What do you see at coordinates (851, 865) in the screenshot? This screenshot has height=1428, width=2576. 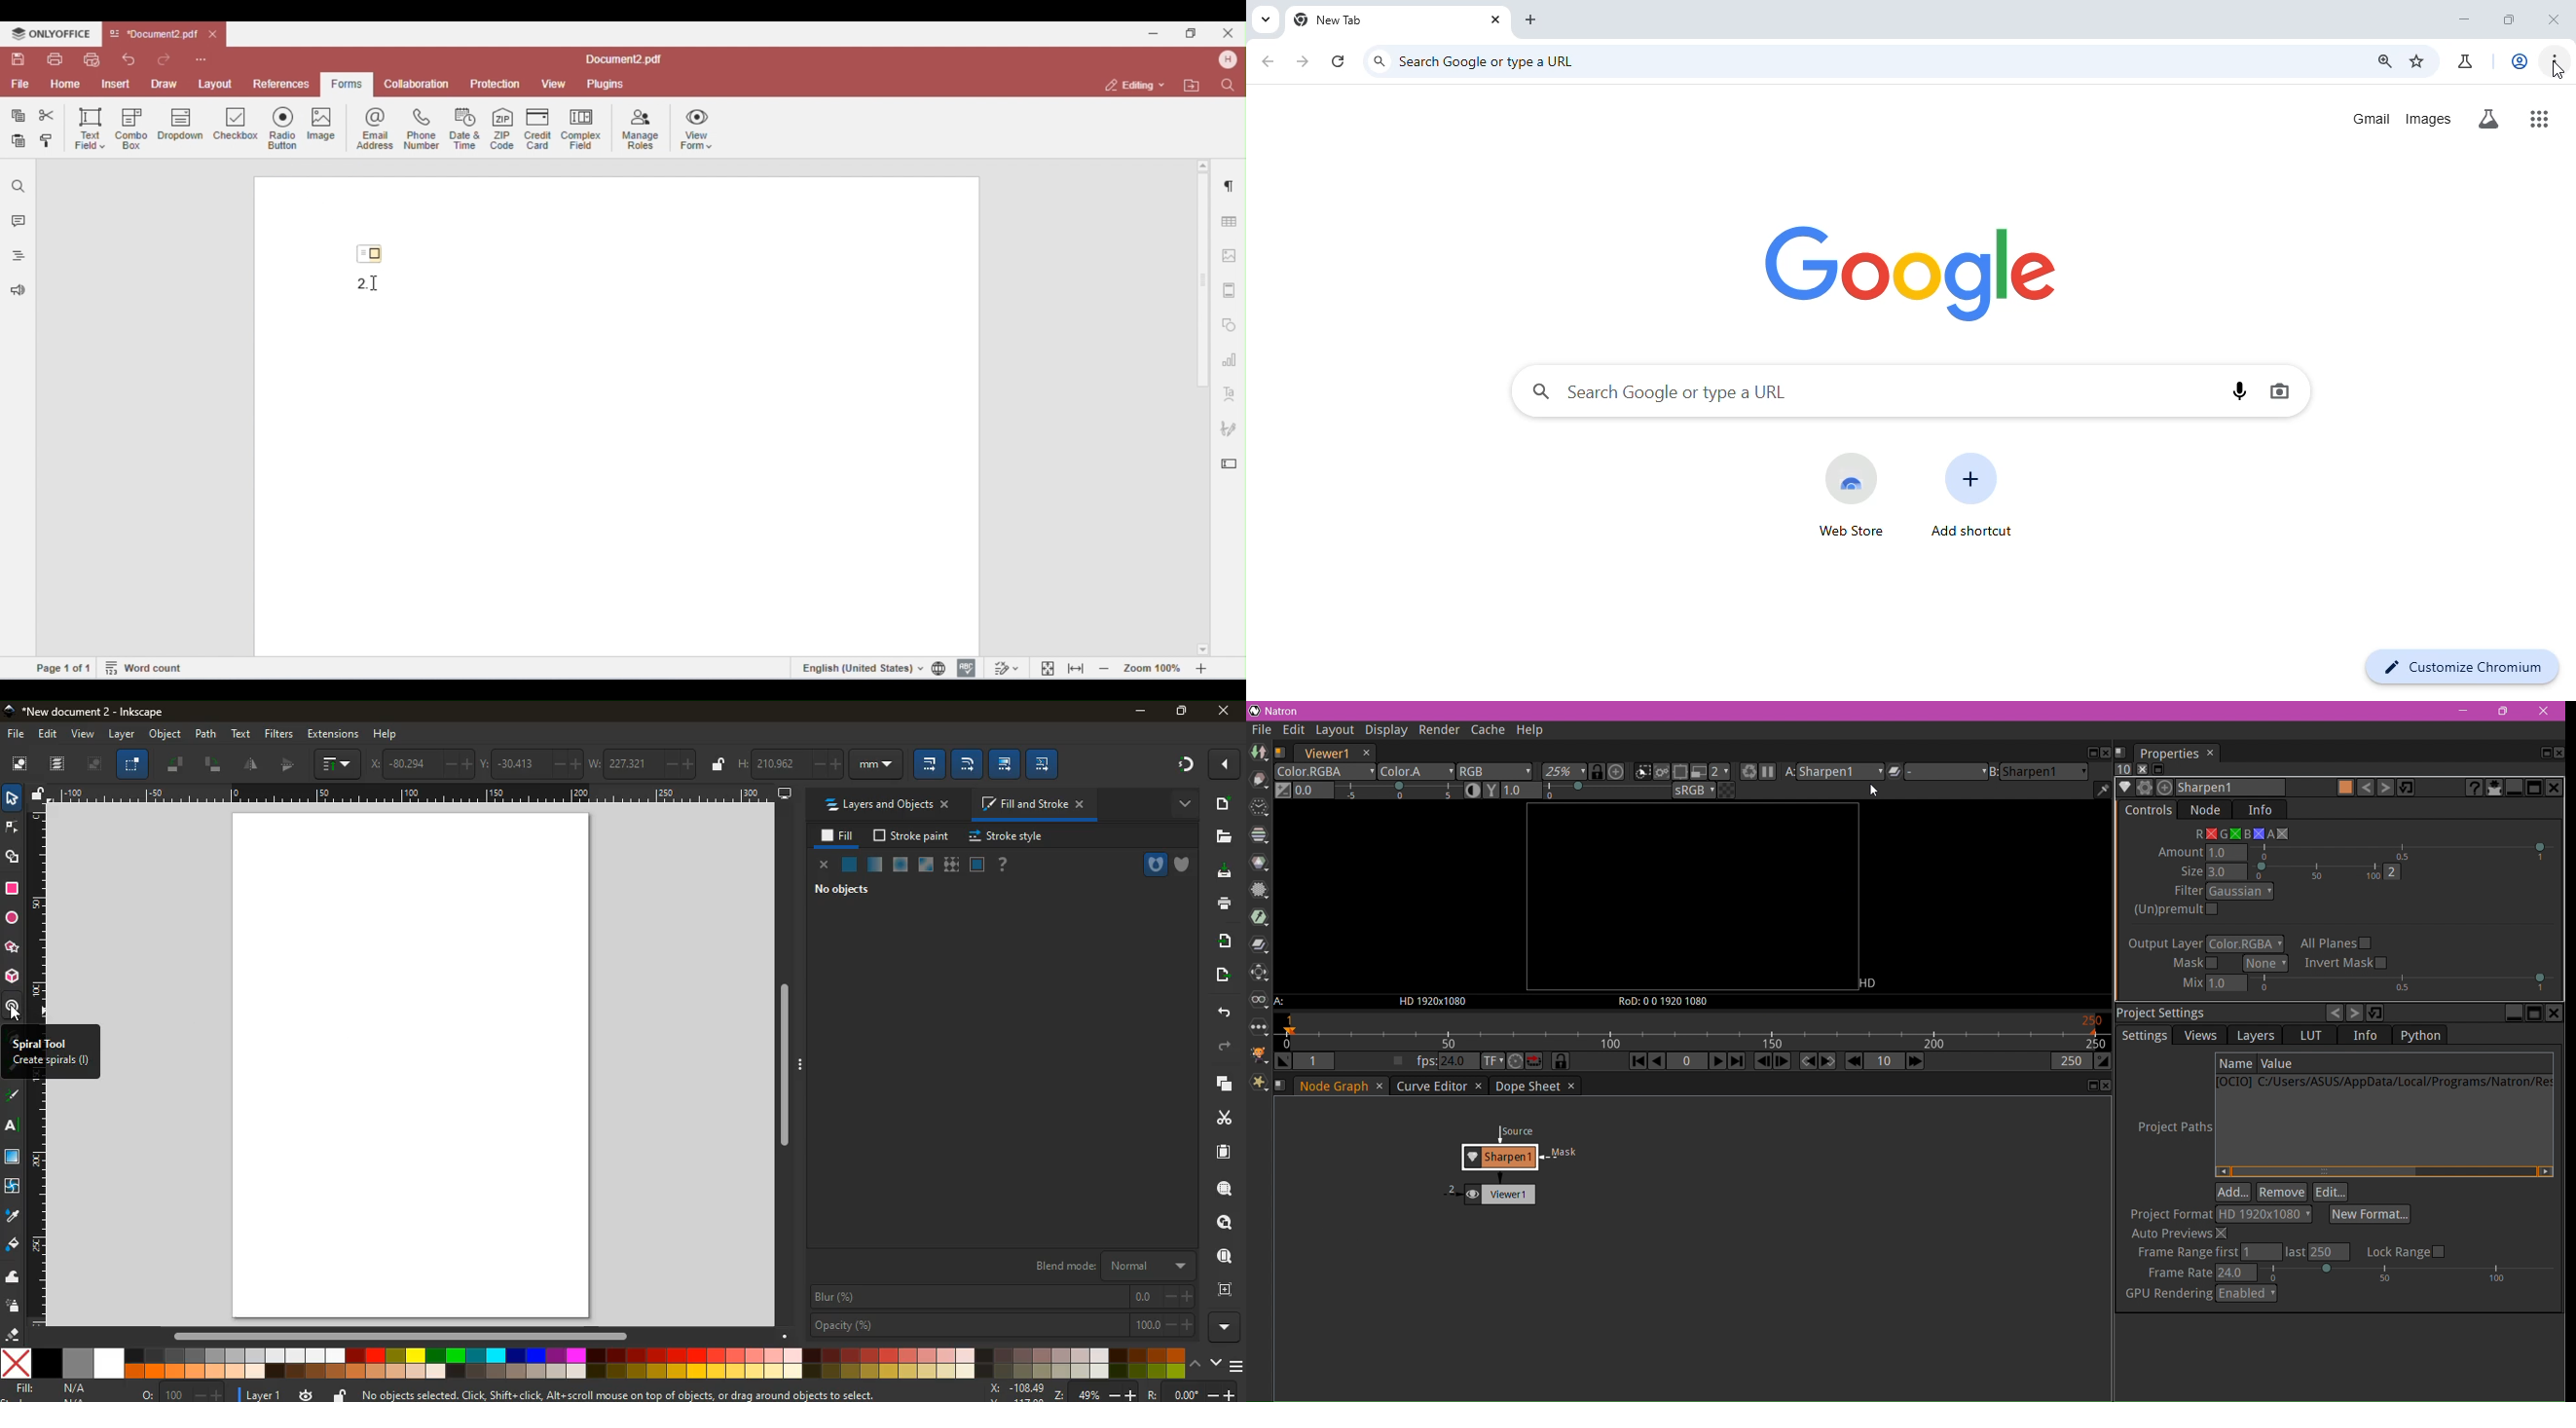 I see `normal` at bounding box center [851, 865].